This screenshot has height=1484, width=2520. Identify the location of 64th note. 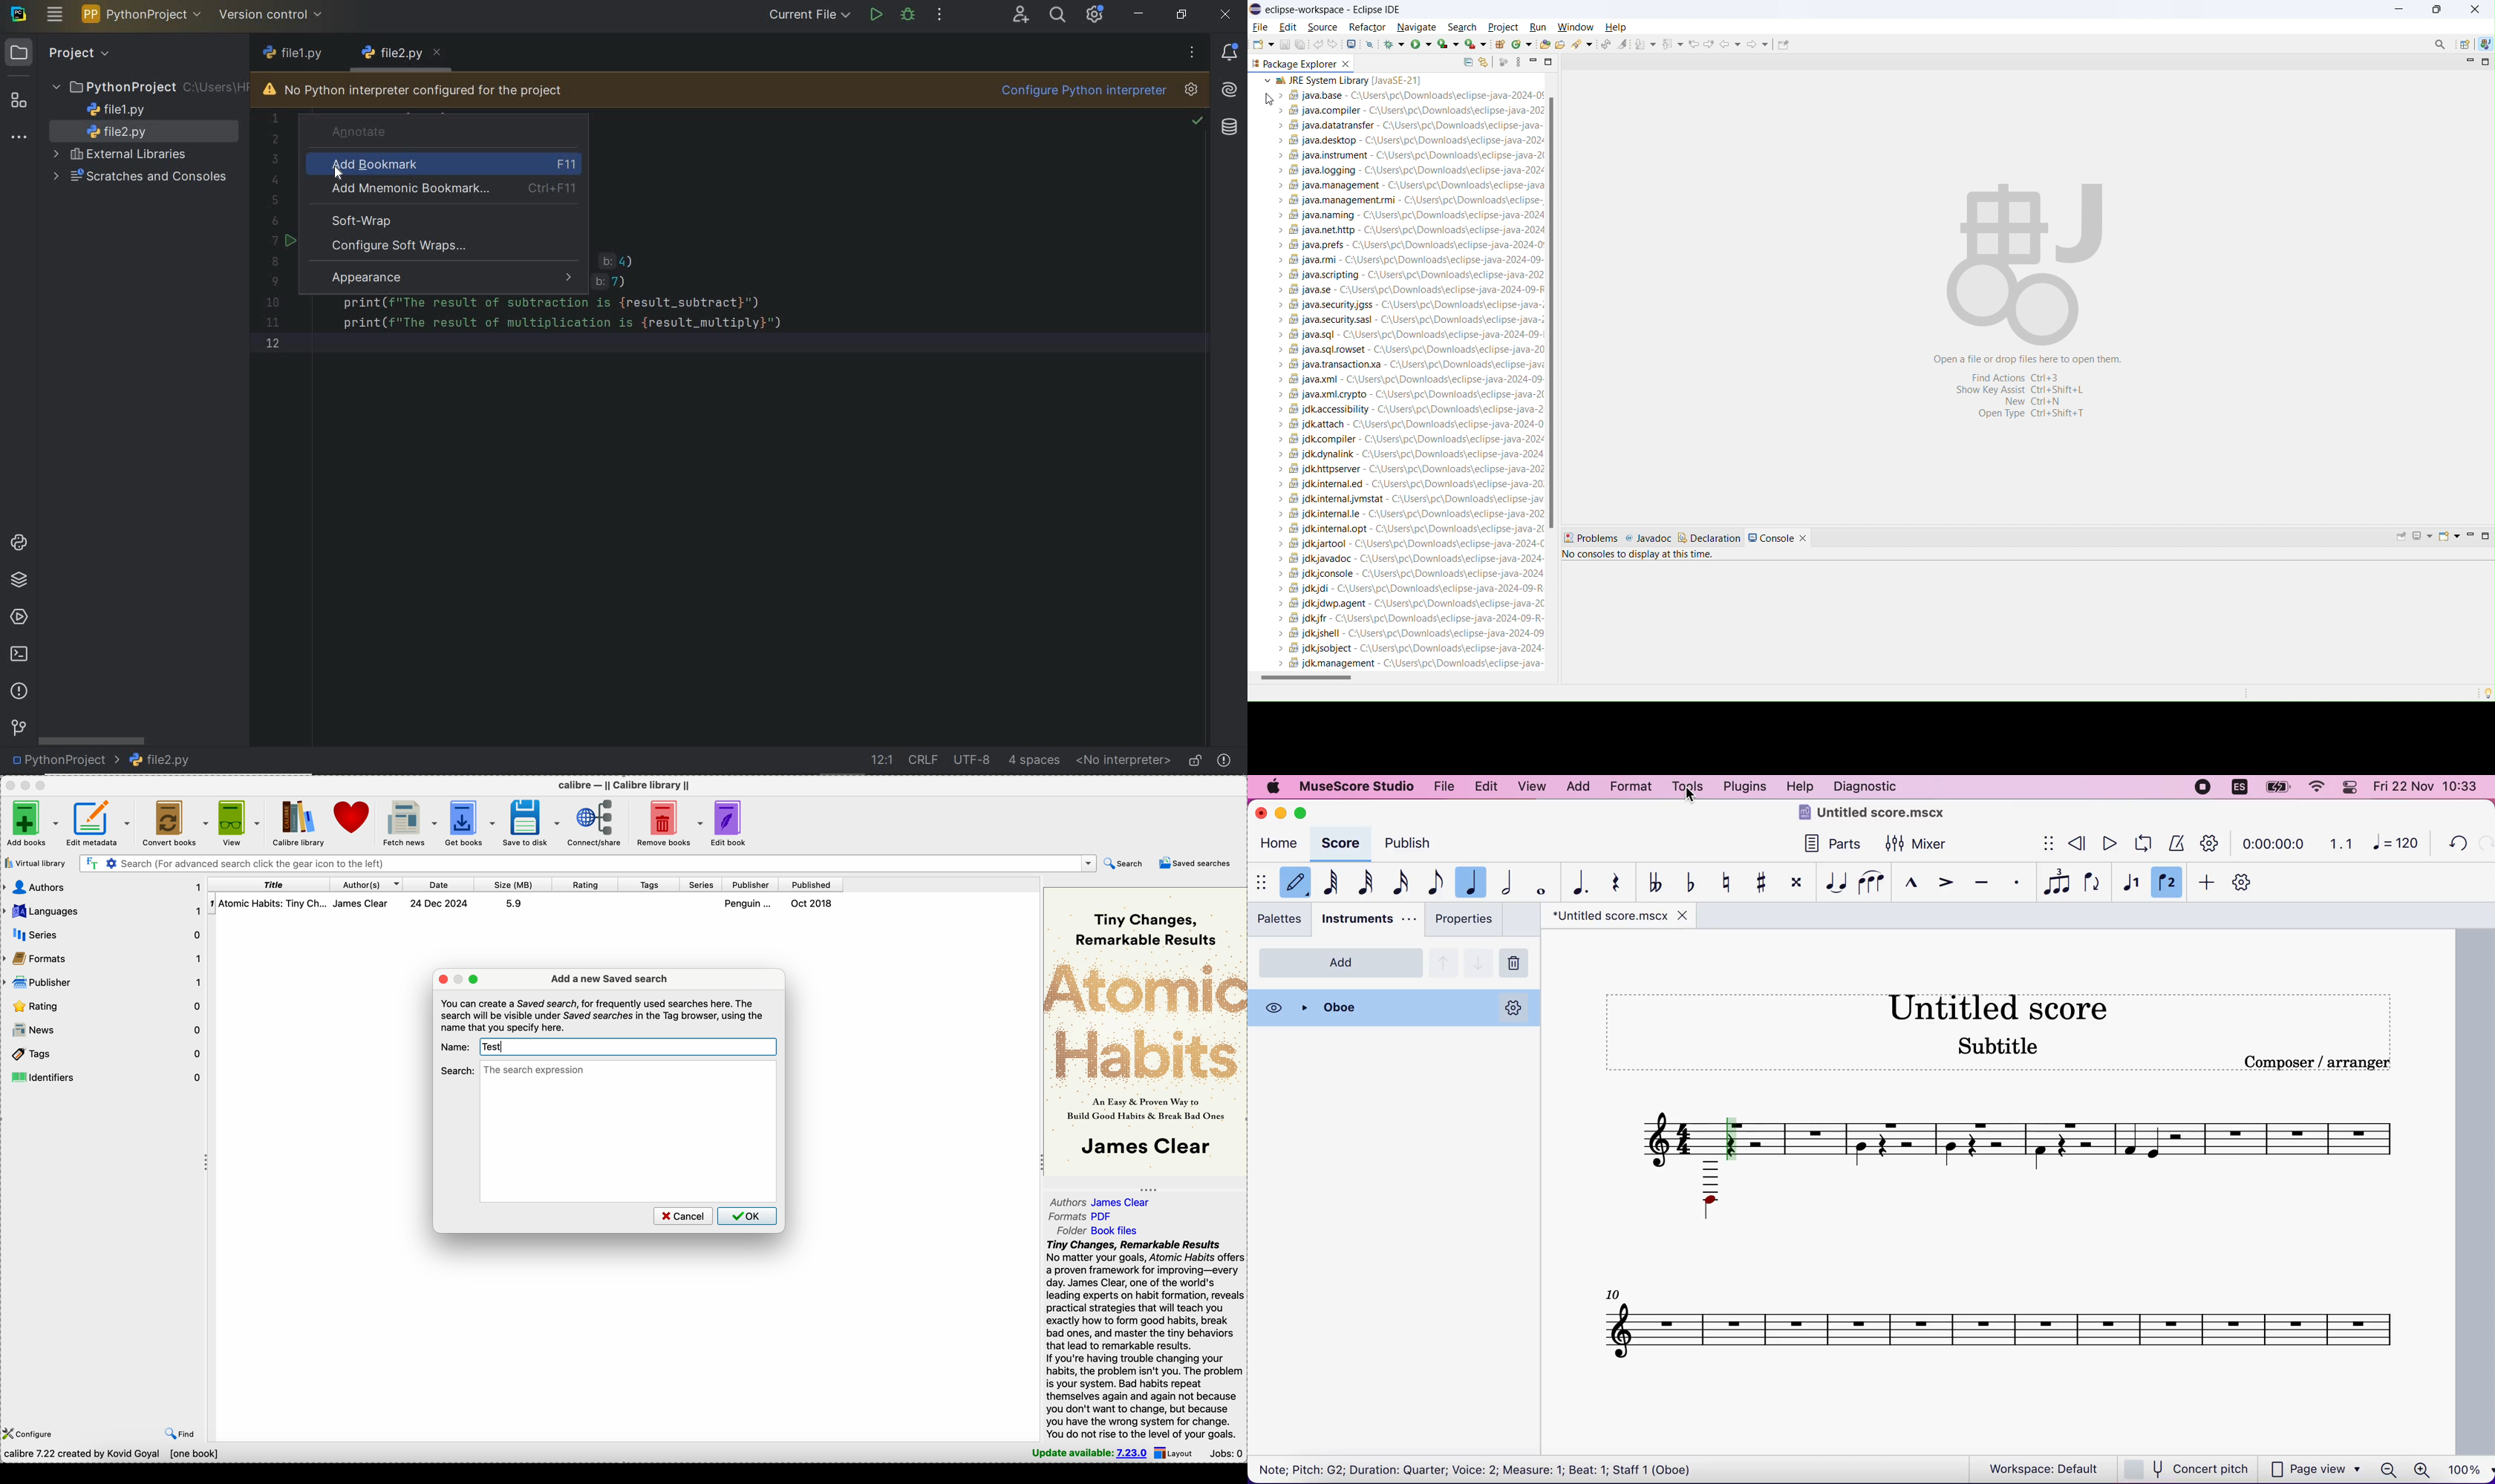
(1336, 880).